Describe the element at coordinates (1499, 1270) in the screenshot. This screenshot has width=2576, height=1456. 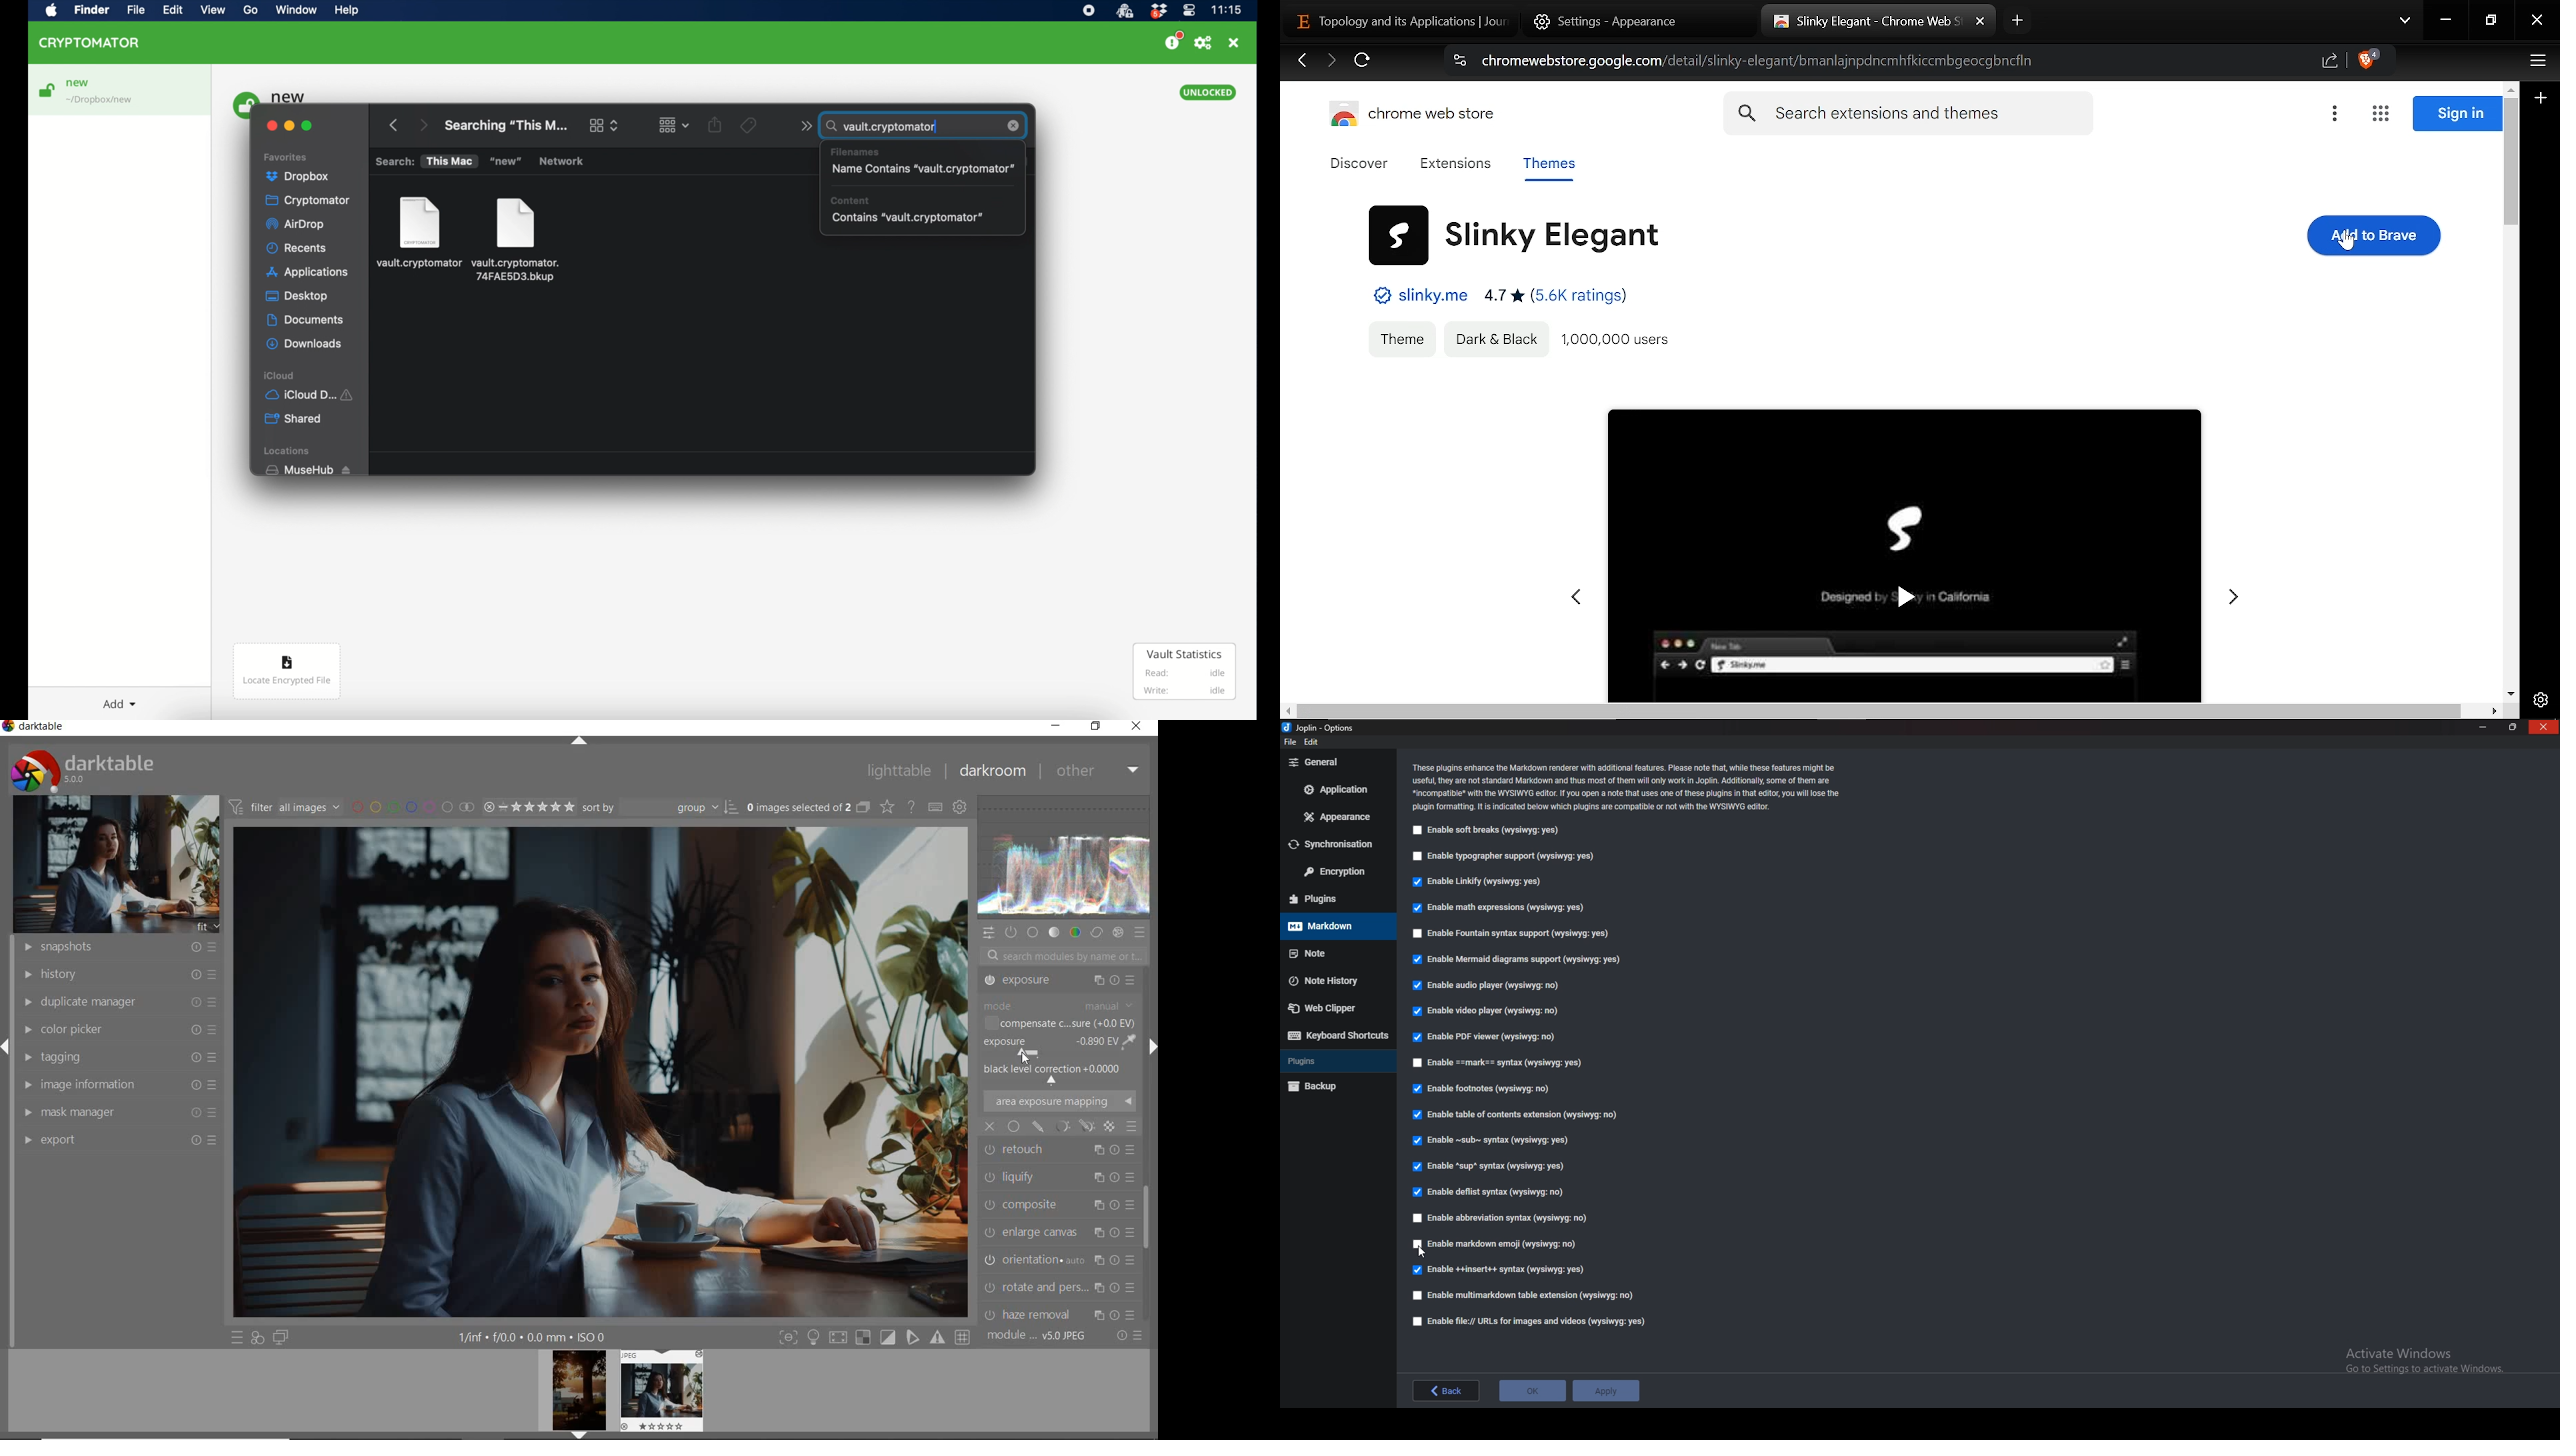
I see `enable insert syntax` at that location.